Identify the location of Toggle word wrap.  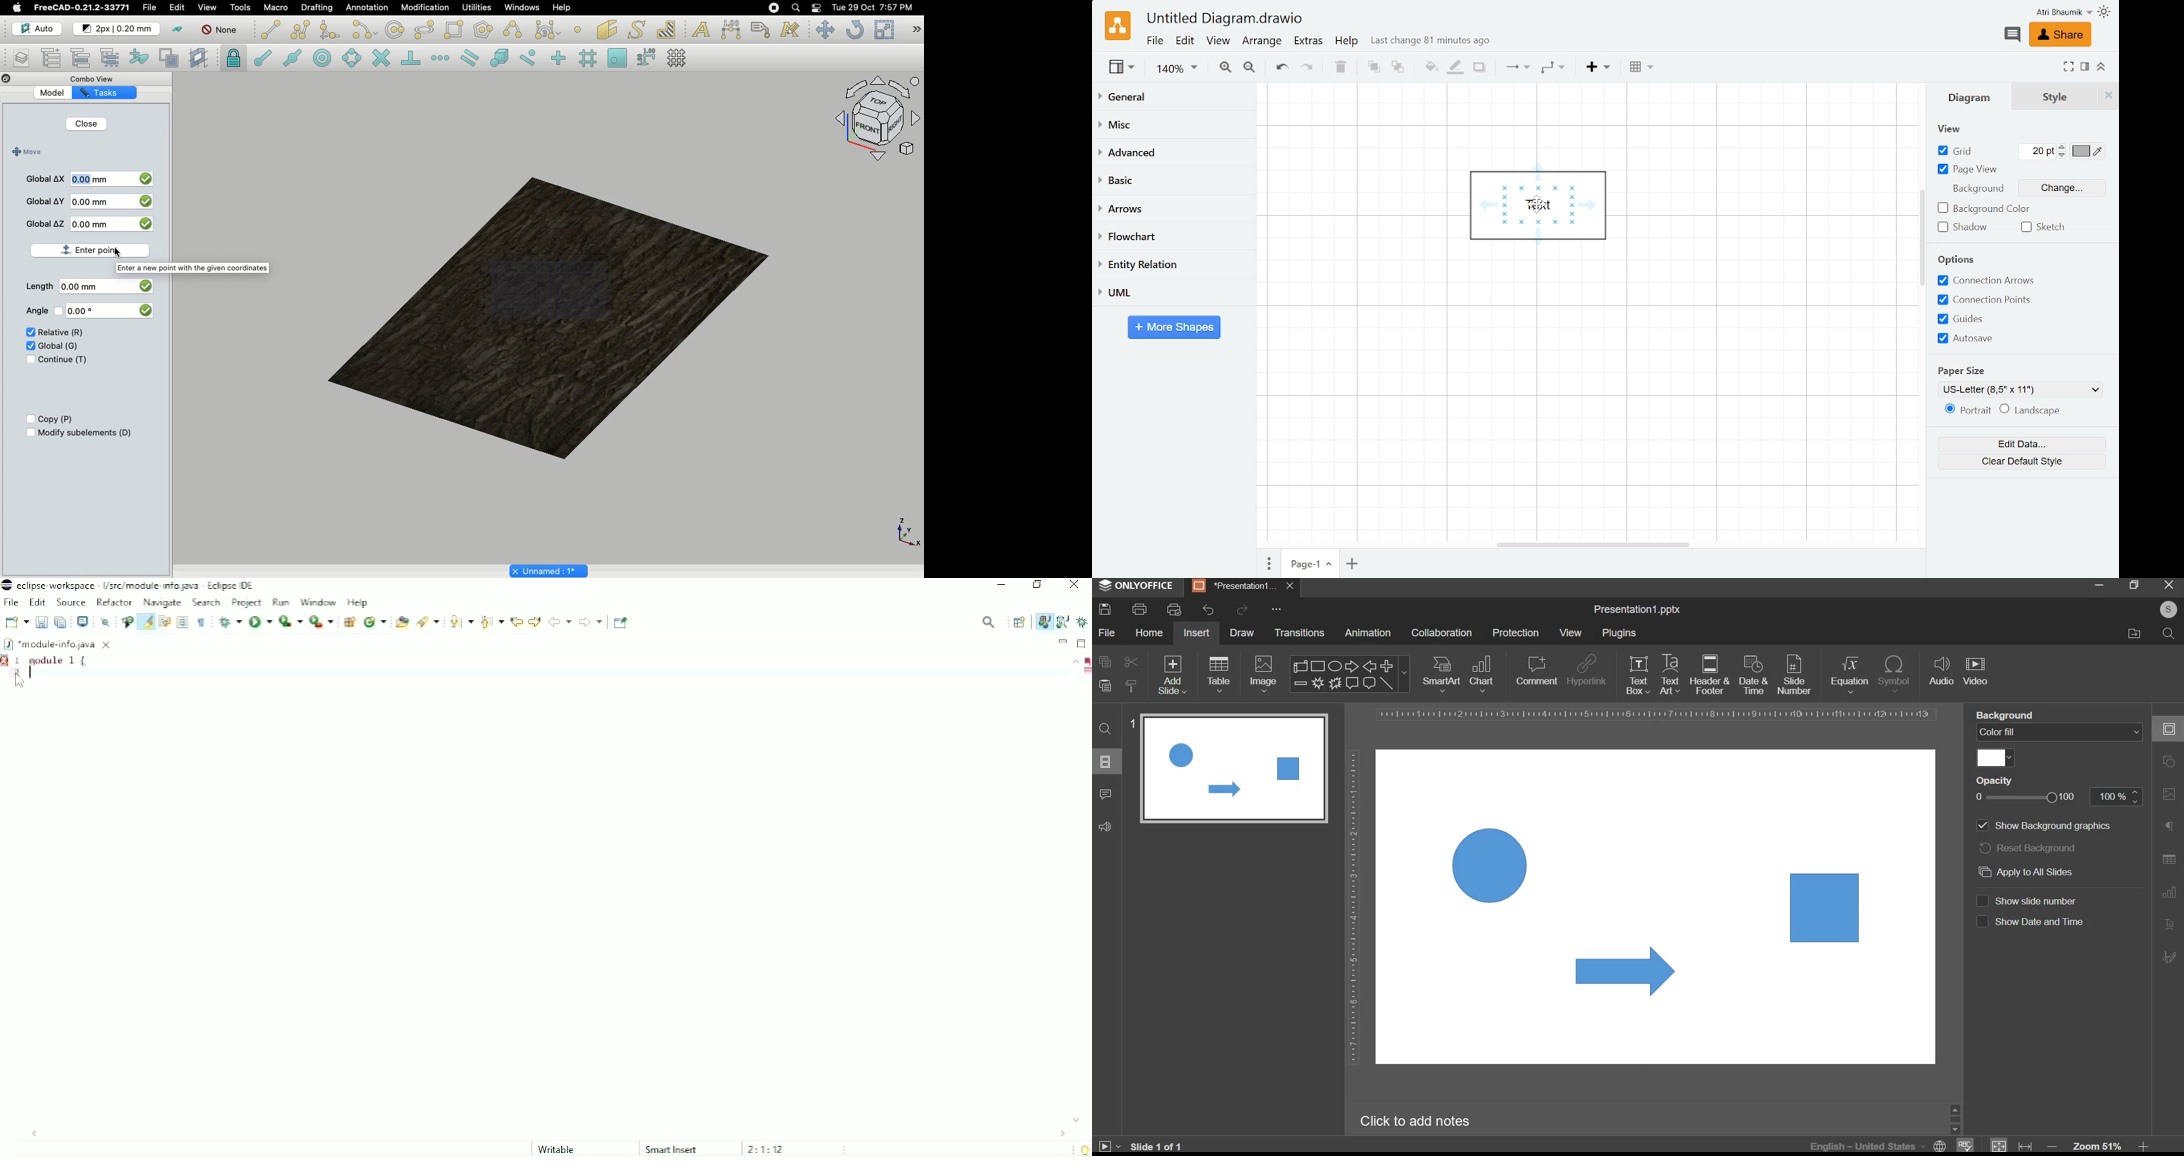
(164, 622).